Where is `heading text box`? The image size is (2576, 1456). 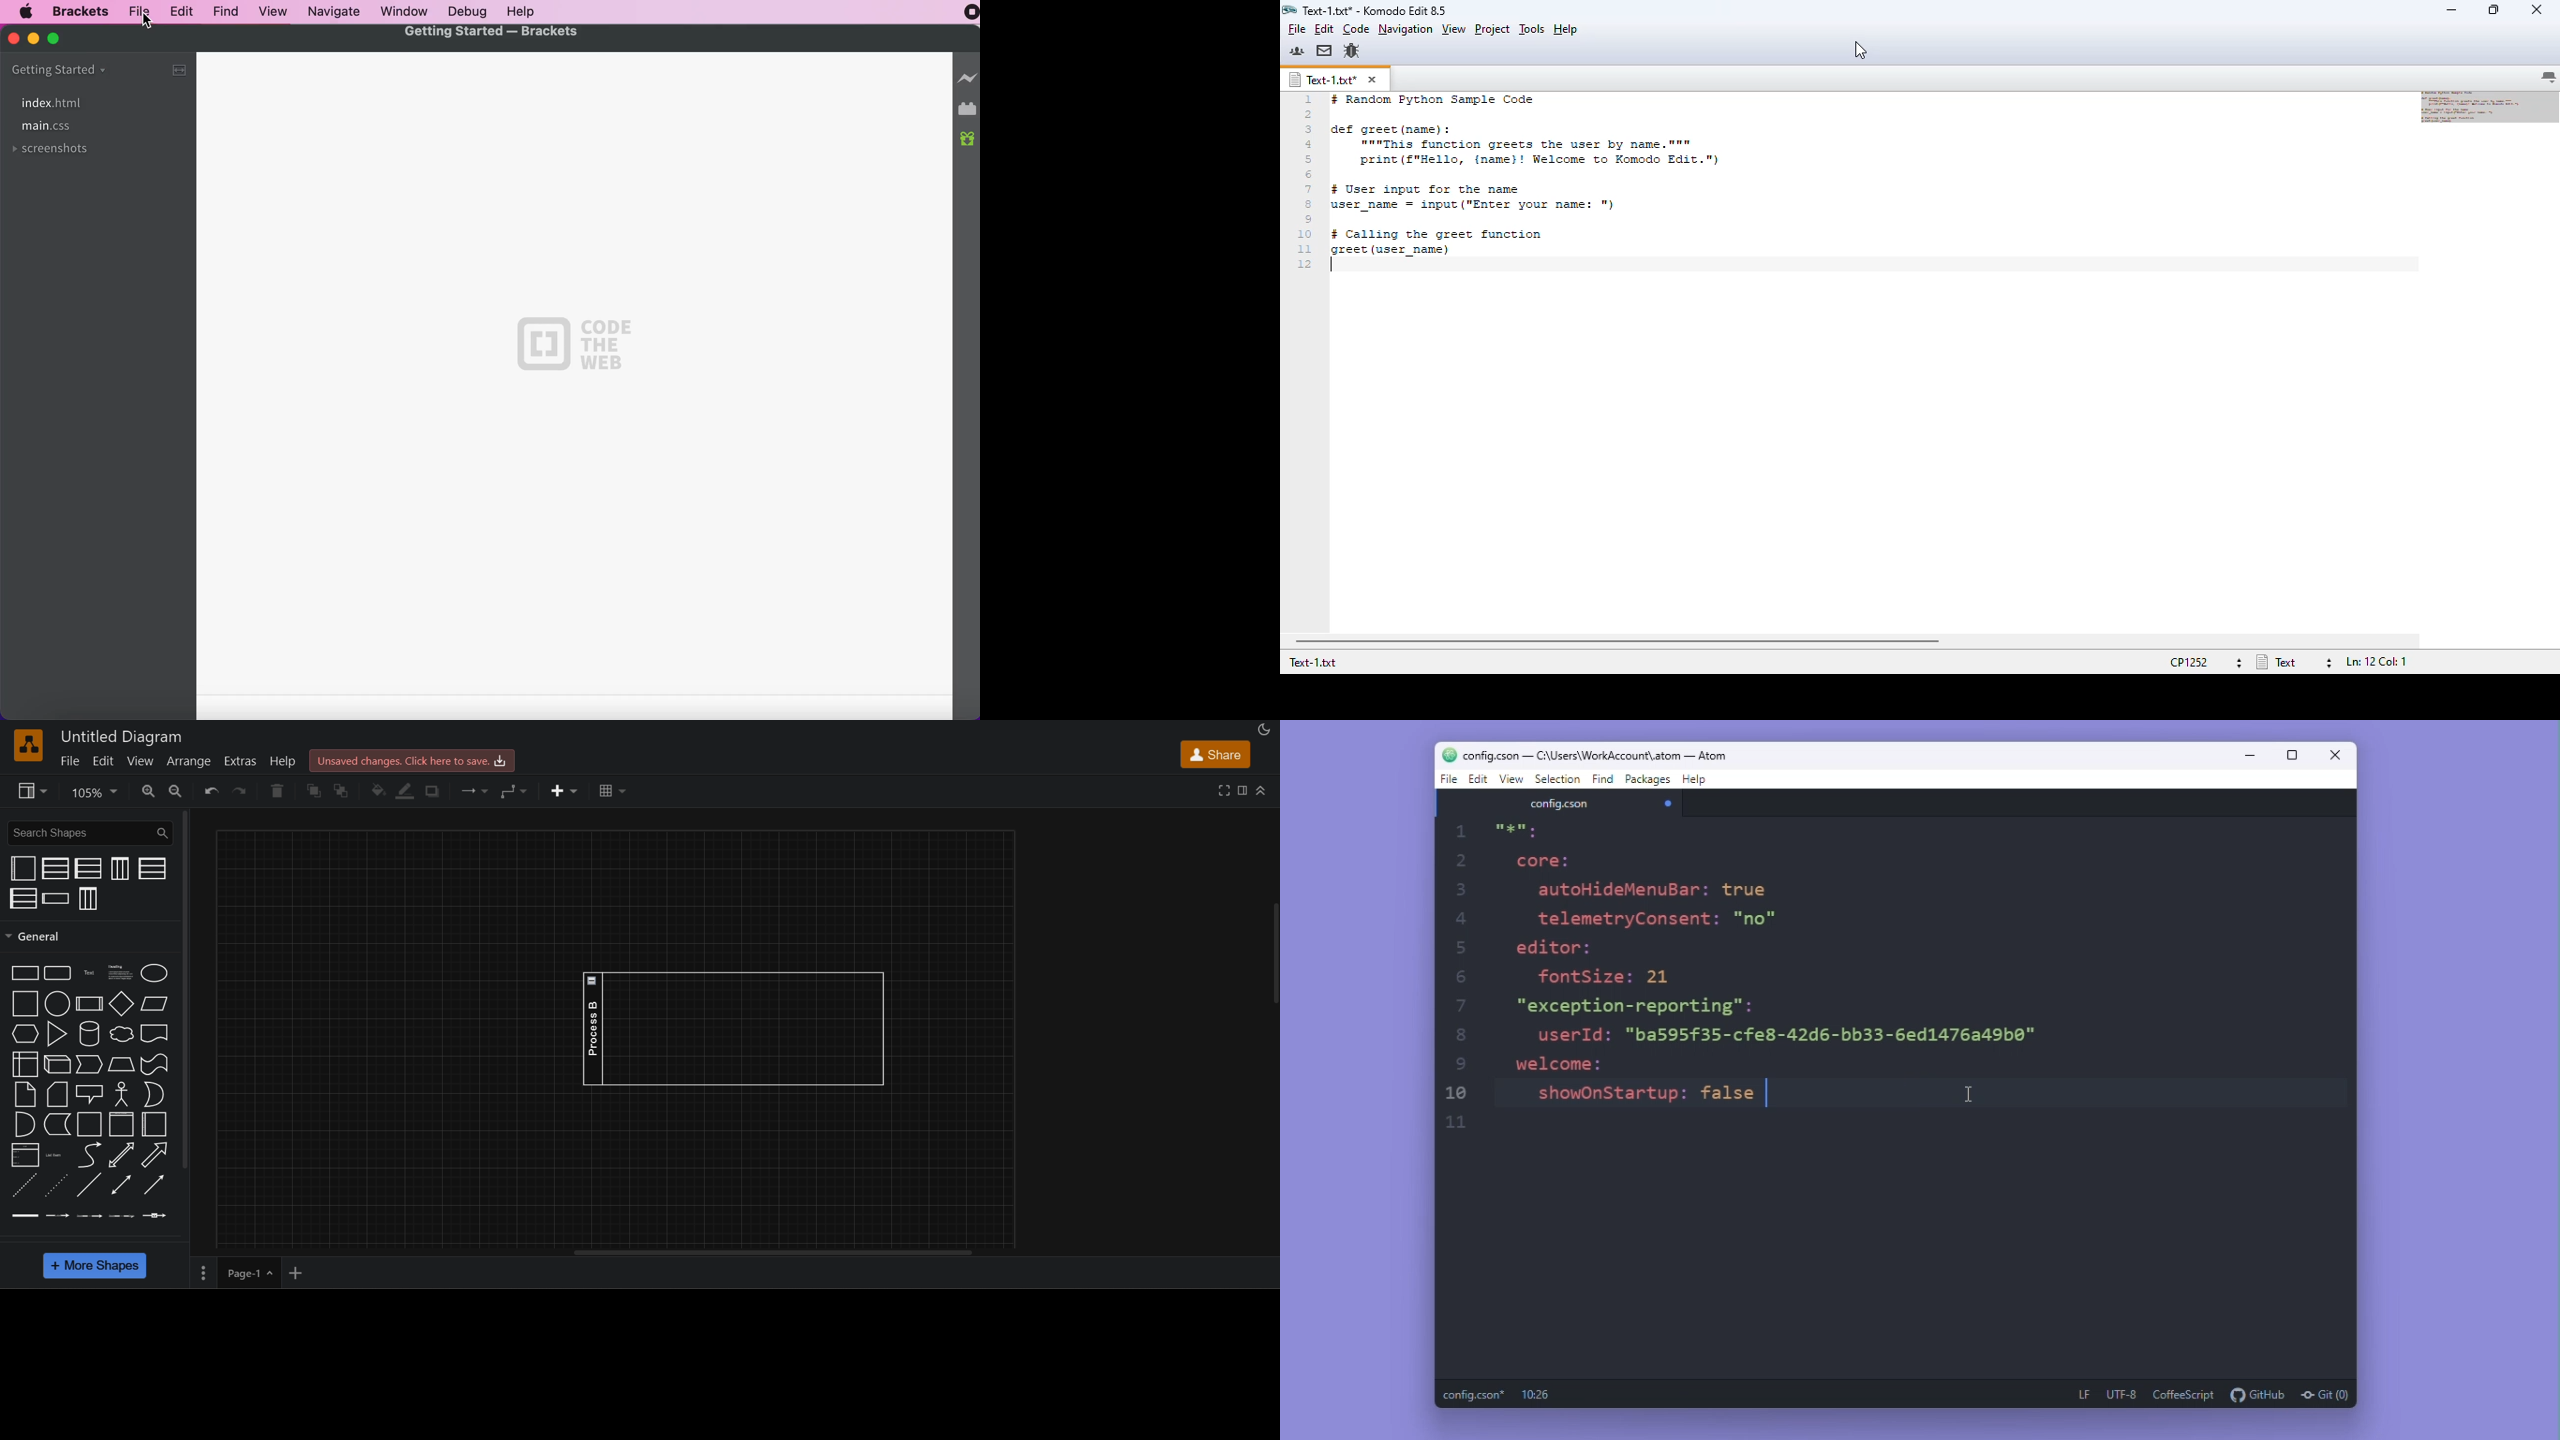
heading text box is located at coordinates (119, 974).